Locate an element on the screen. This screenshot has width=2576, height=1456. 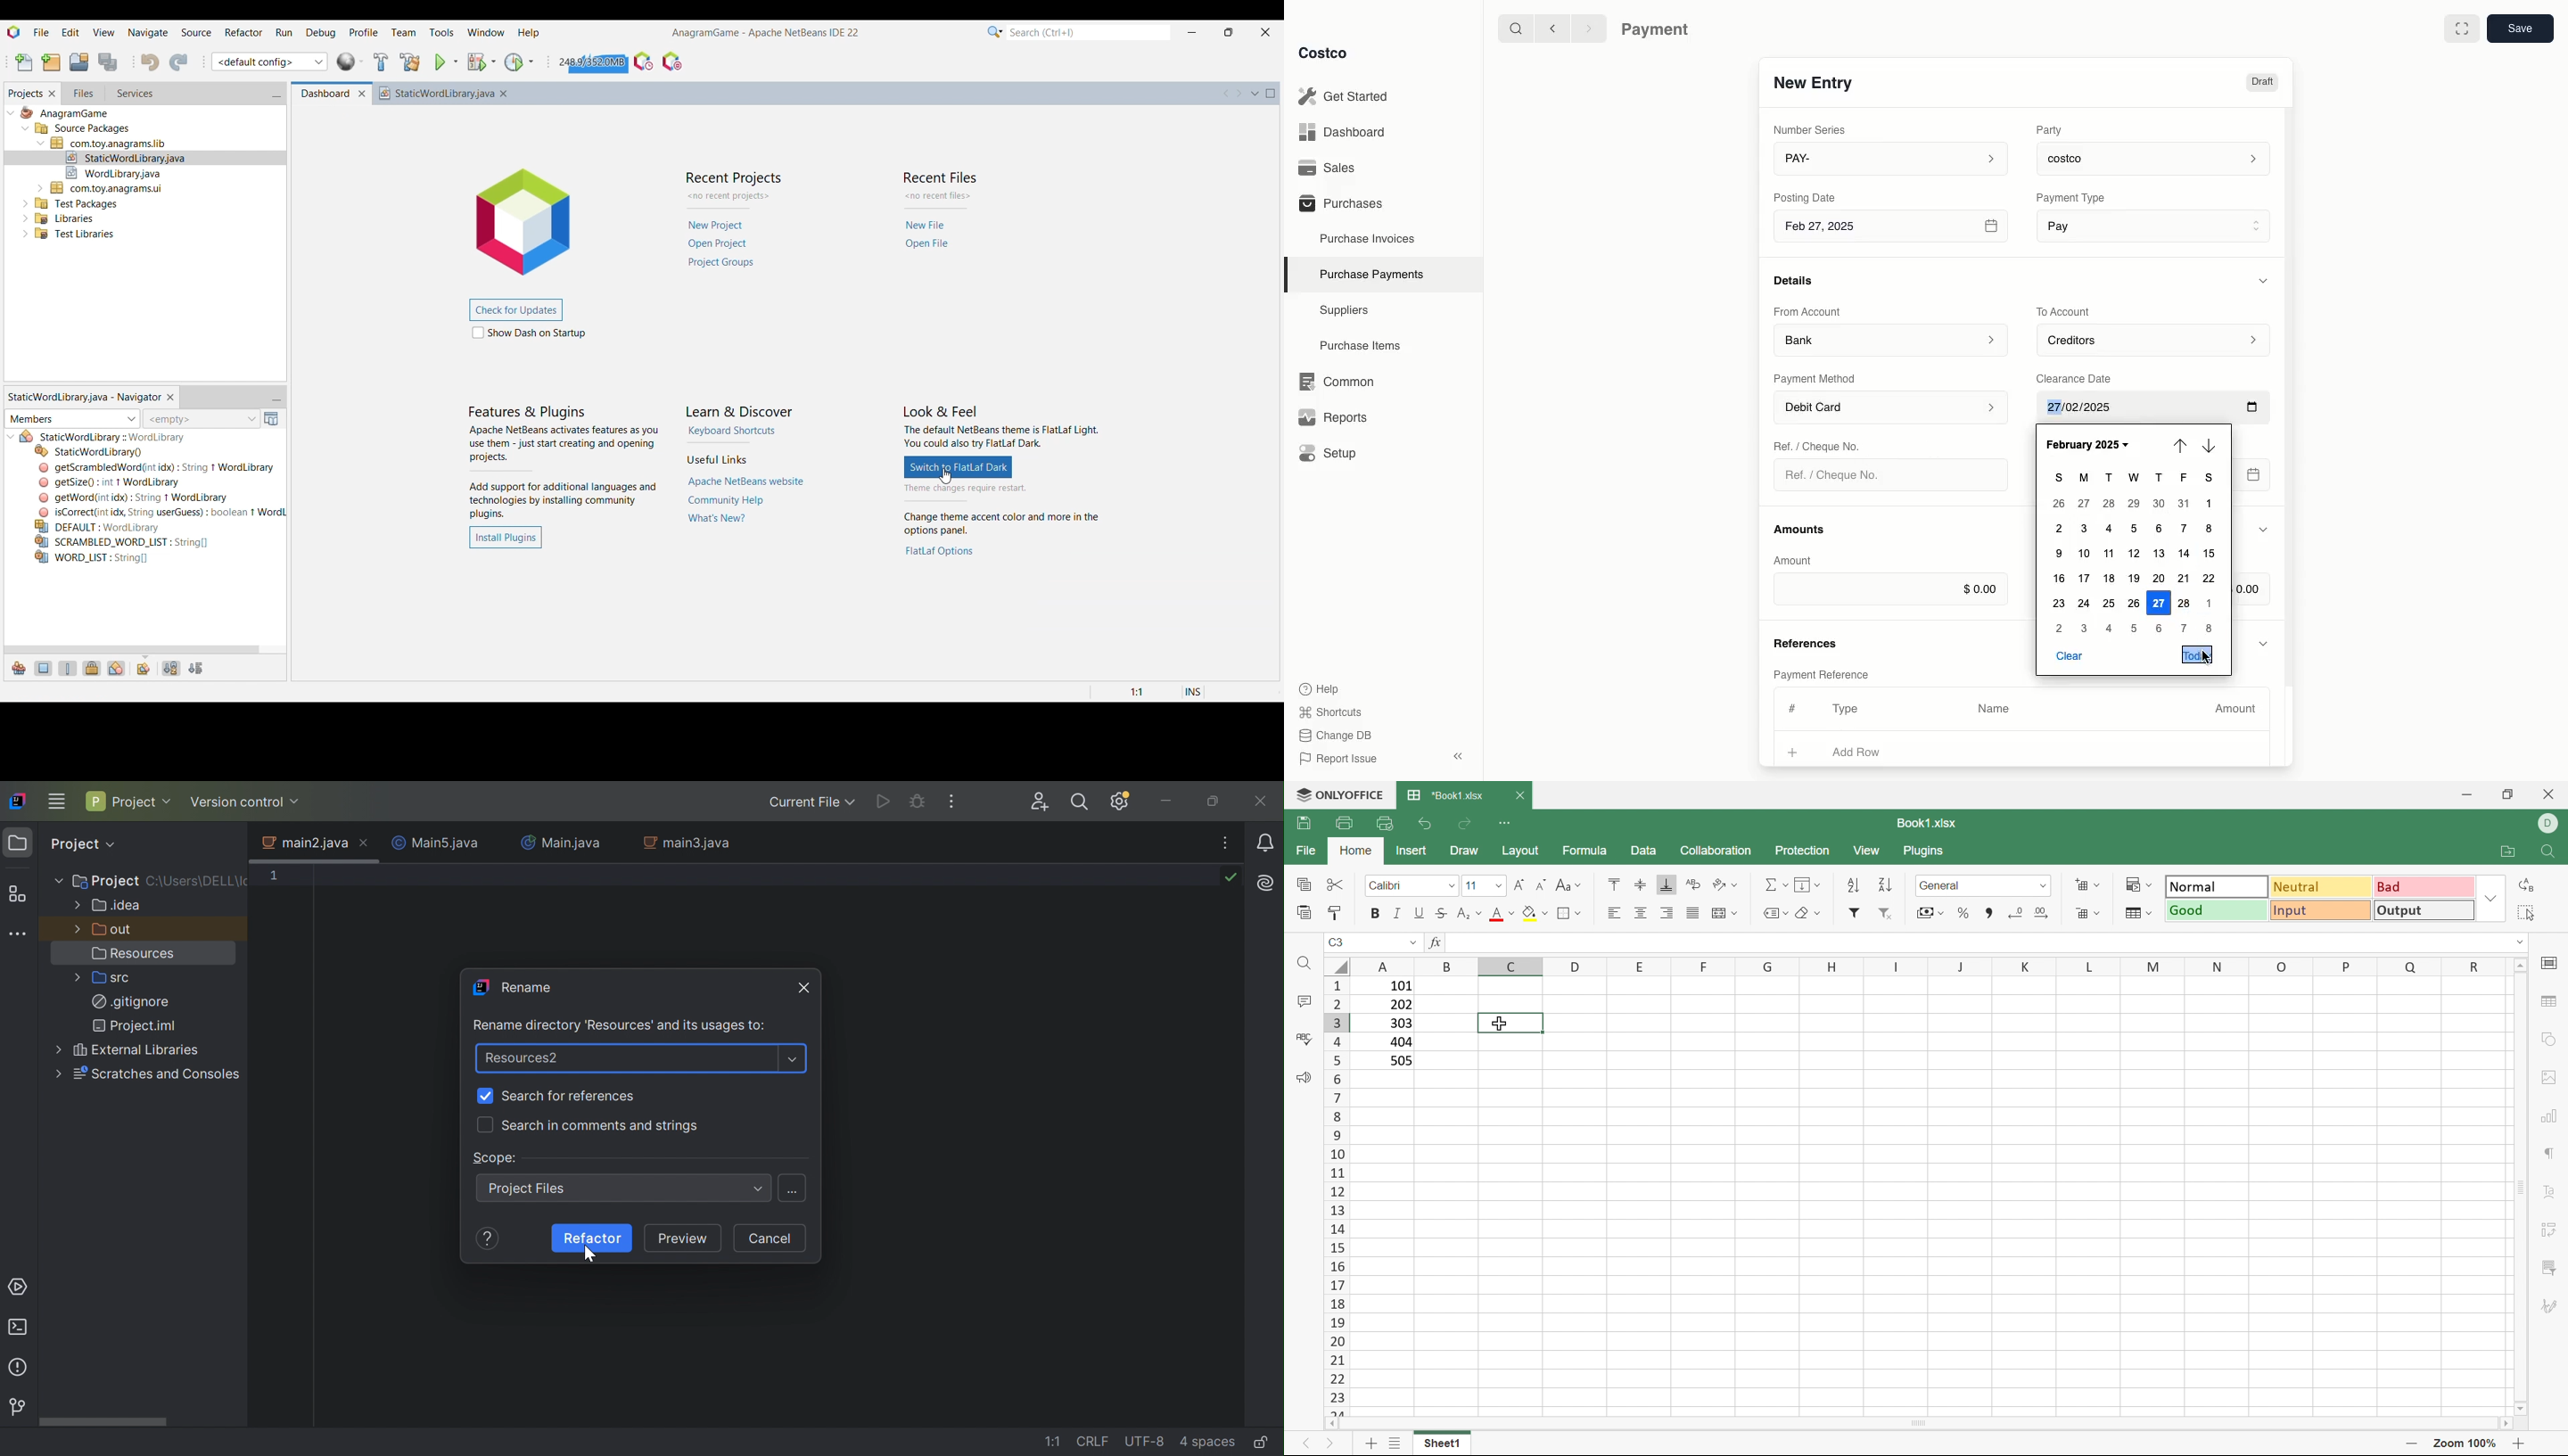
February 2025 is located at coordinates (2086, 444).